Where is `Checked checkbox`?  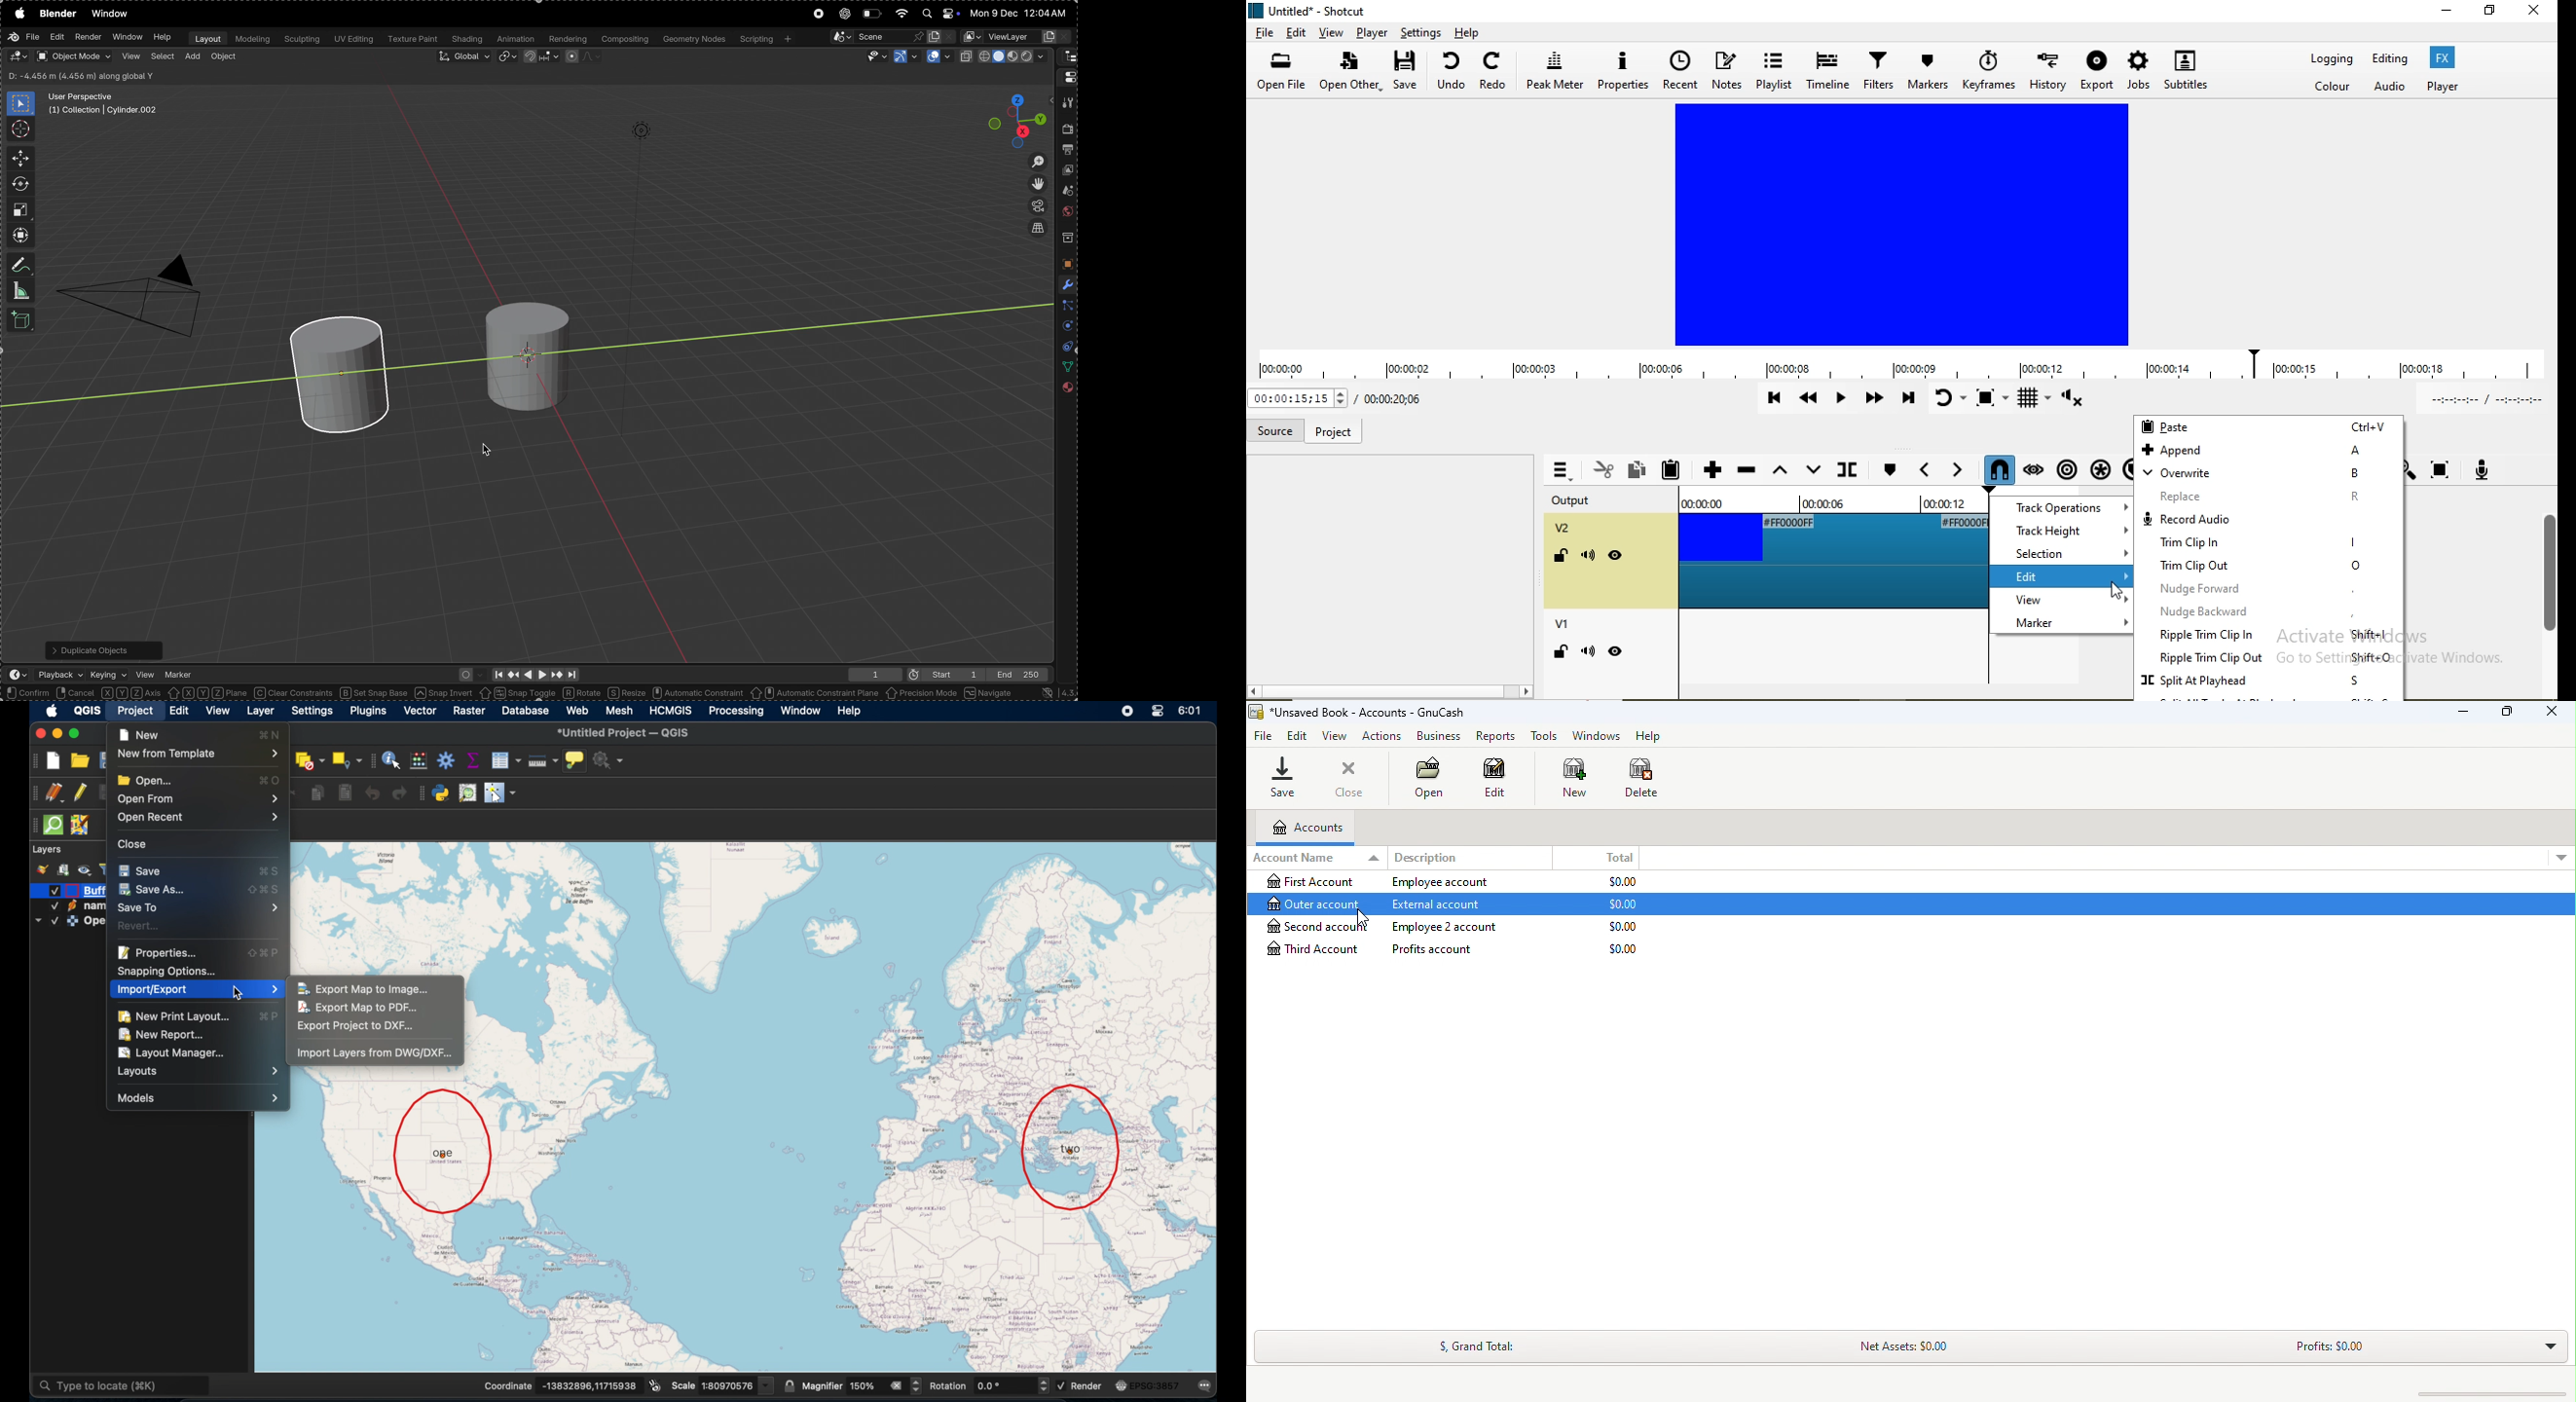
Checked checkbox is located at coordinates (52, 907).